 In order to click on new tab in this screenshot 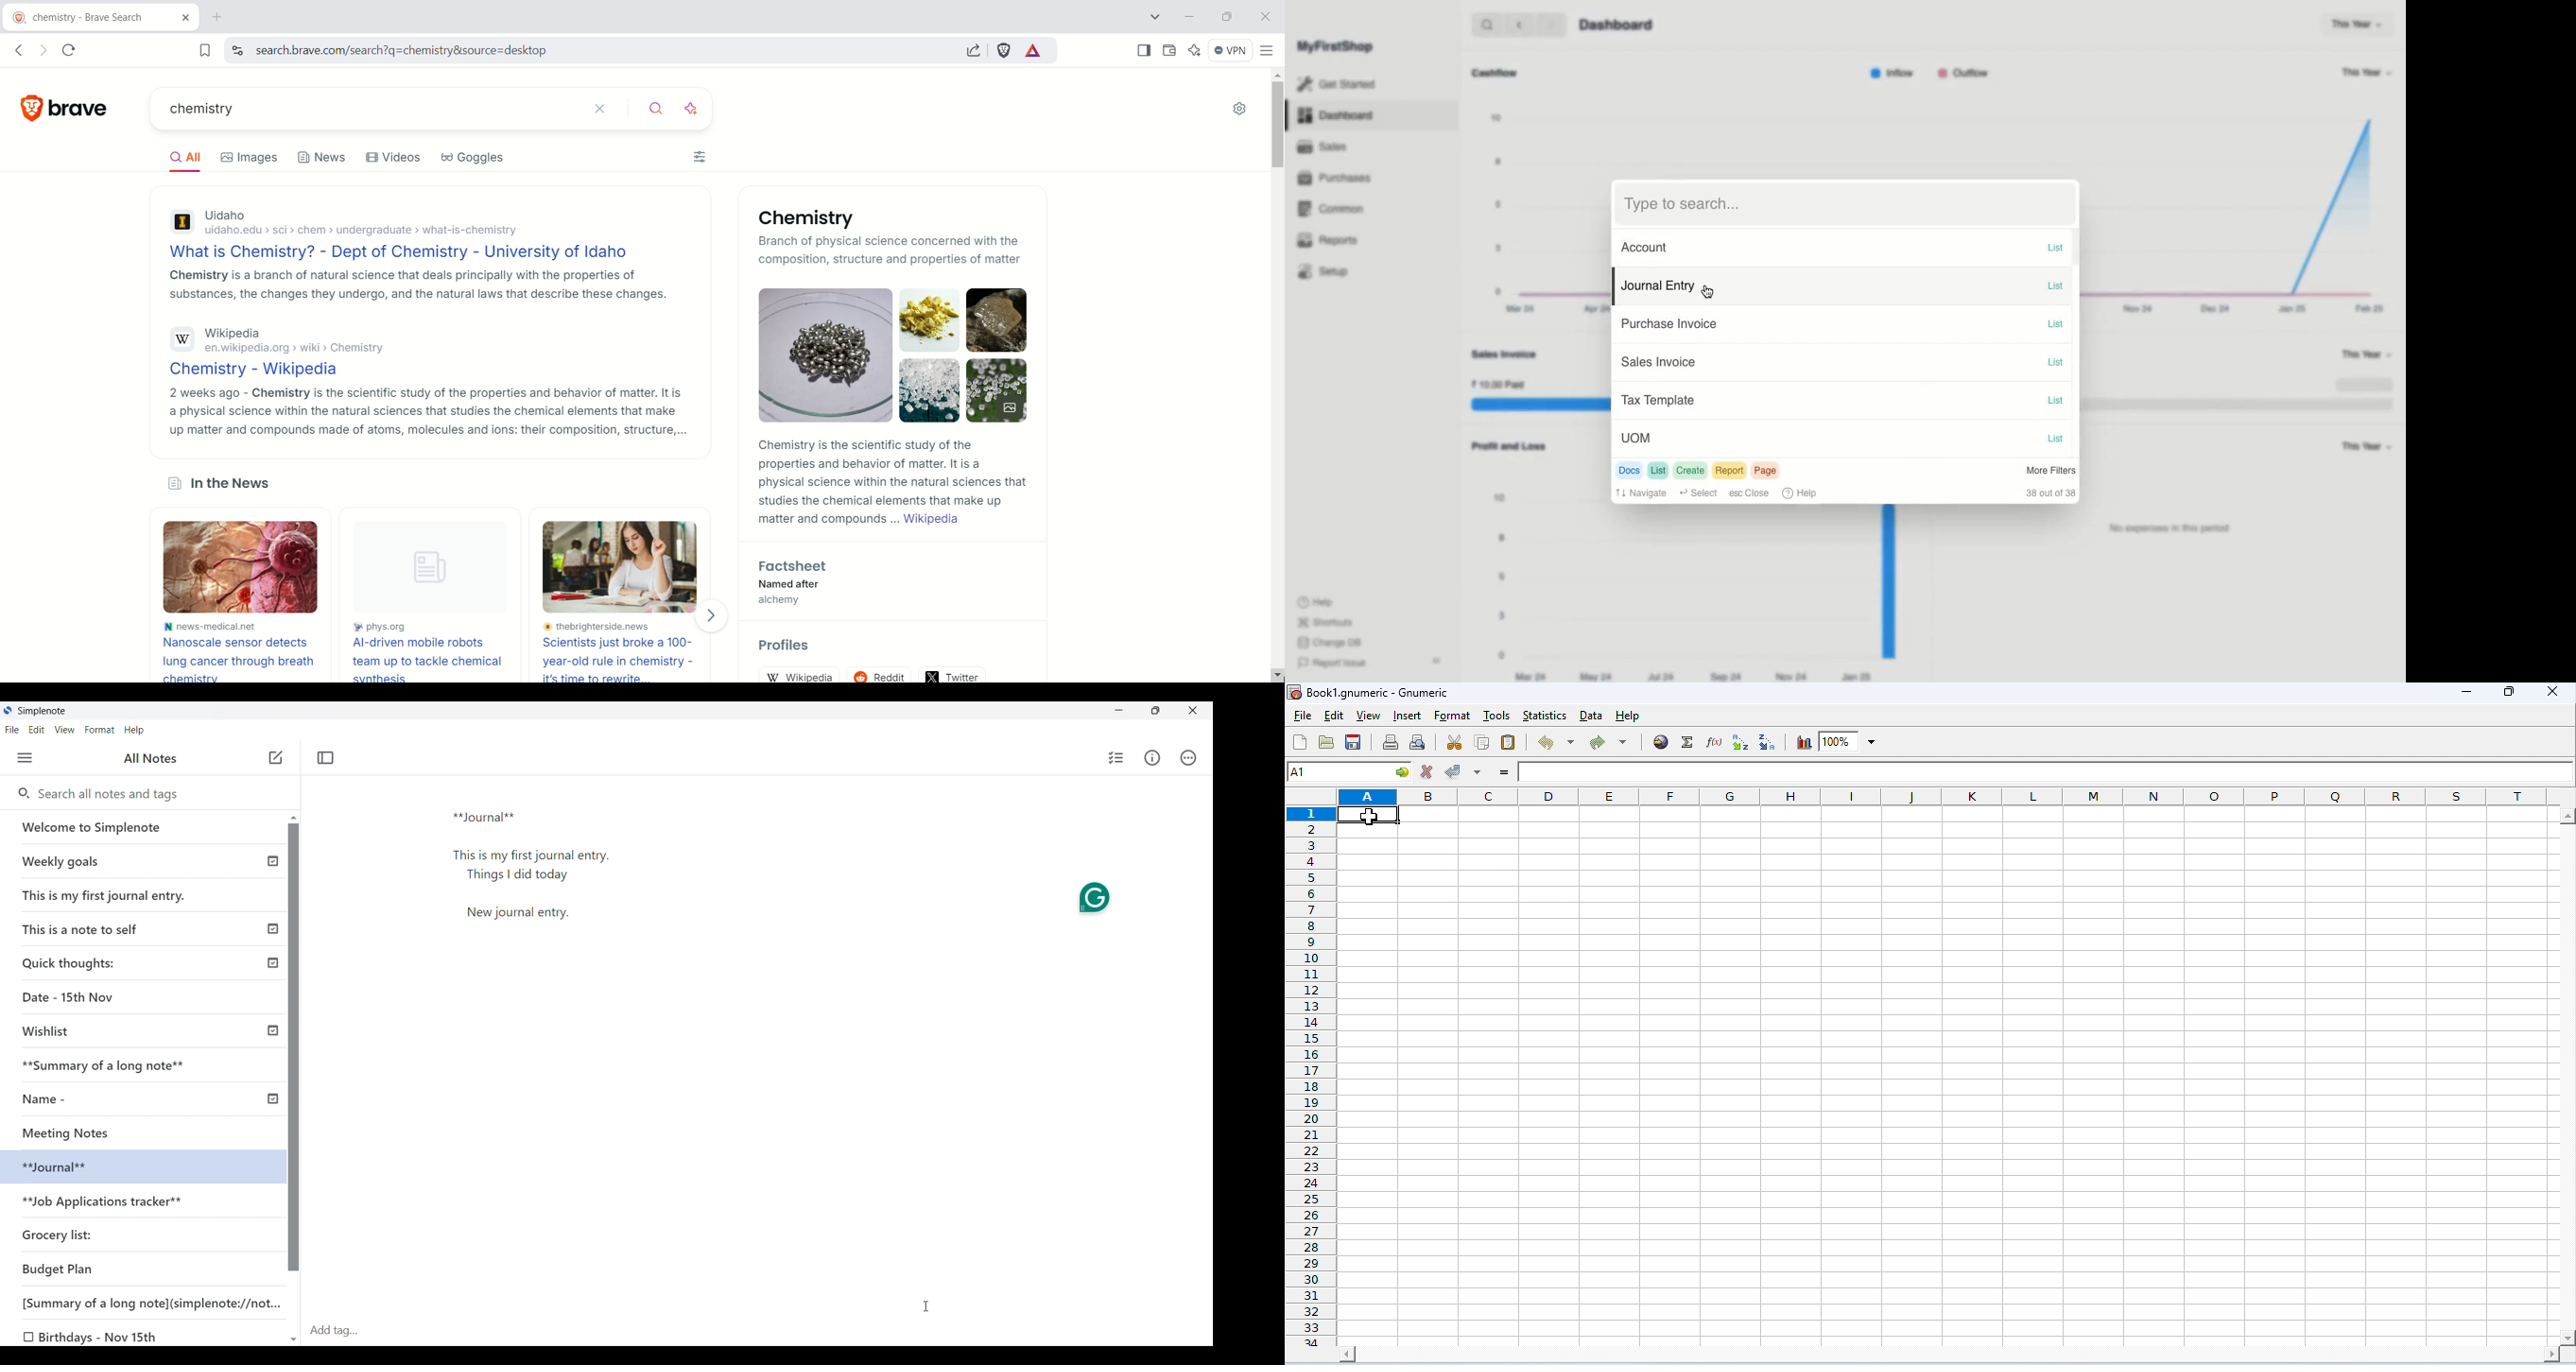, I will do `click(218, 17)`.